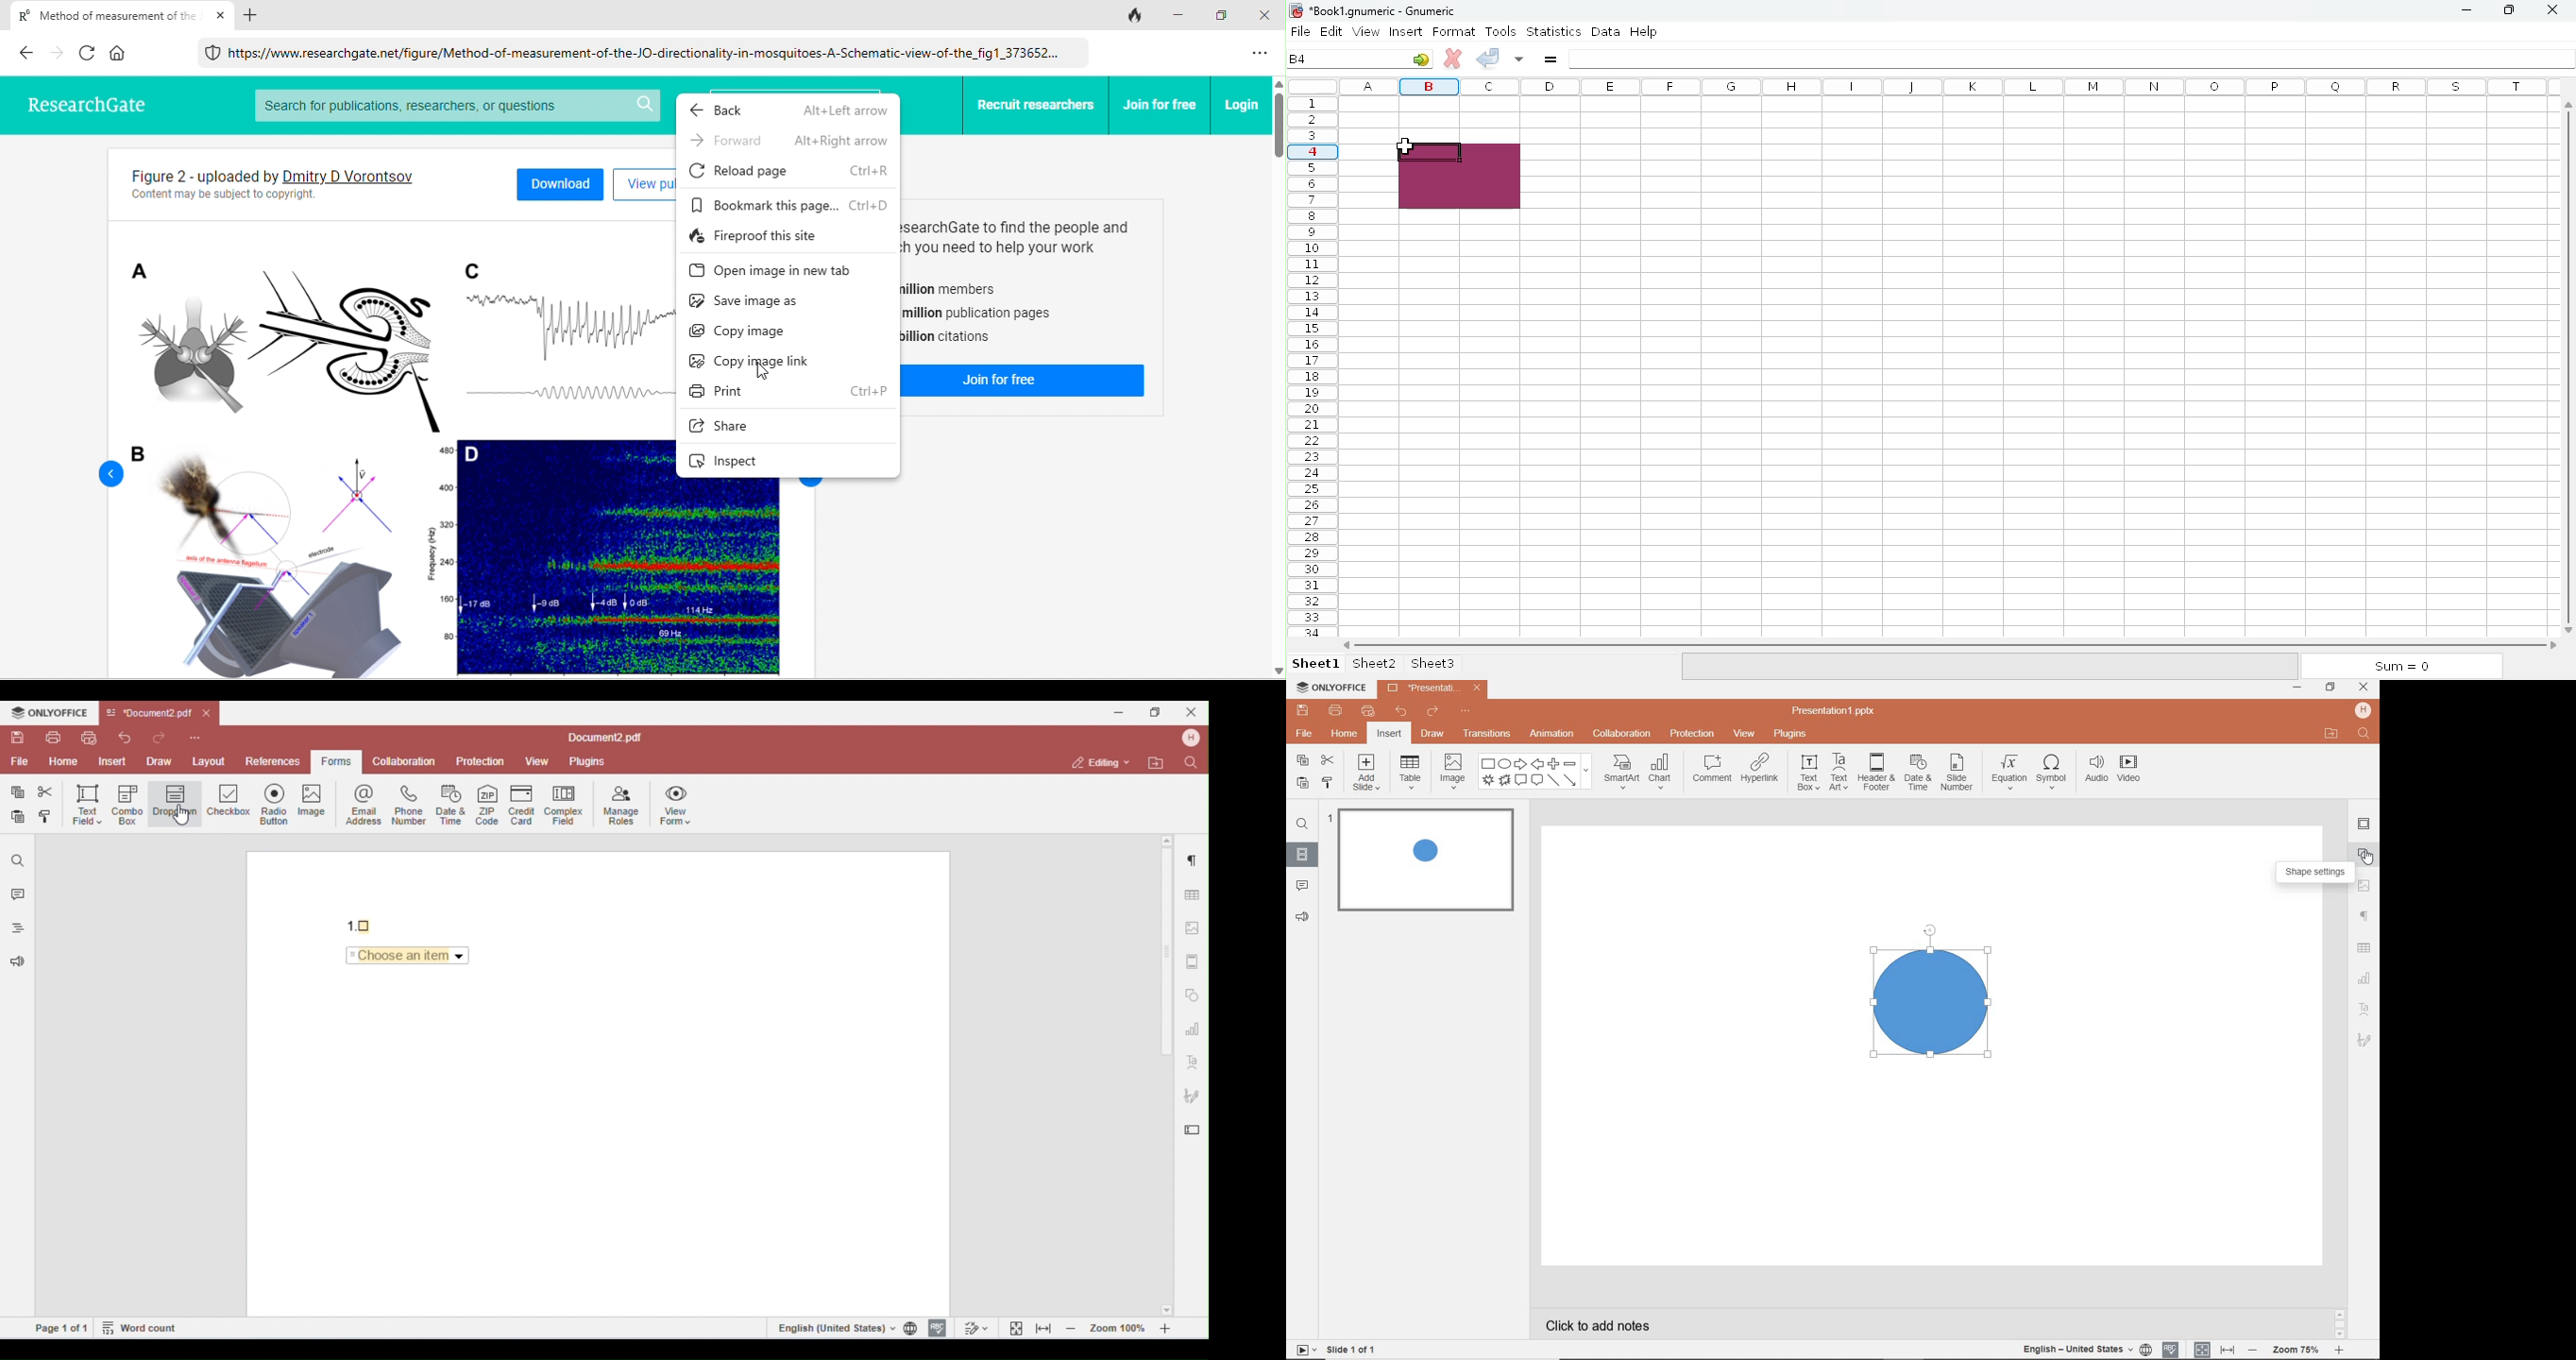  I want to click on search for publications, researchers or questions, so click(456, 105).